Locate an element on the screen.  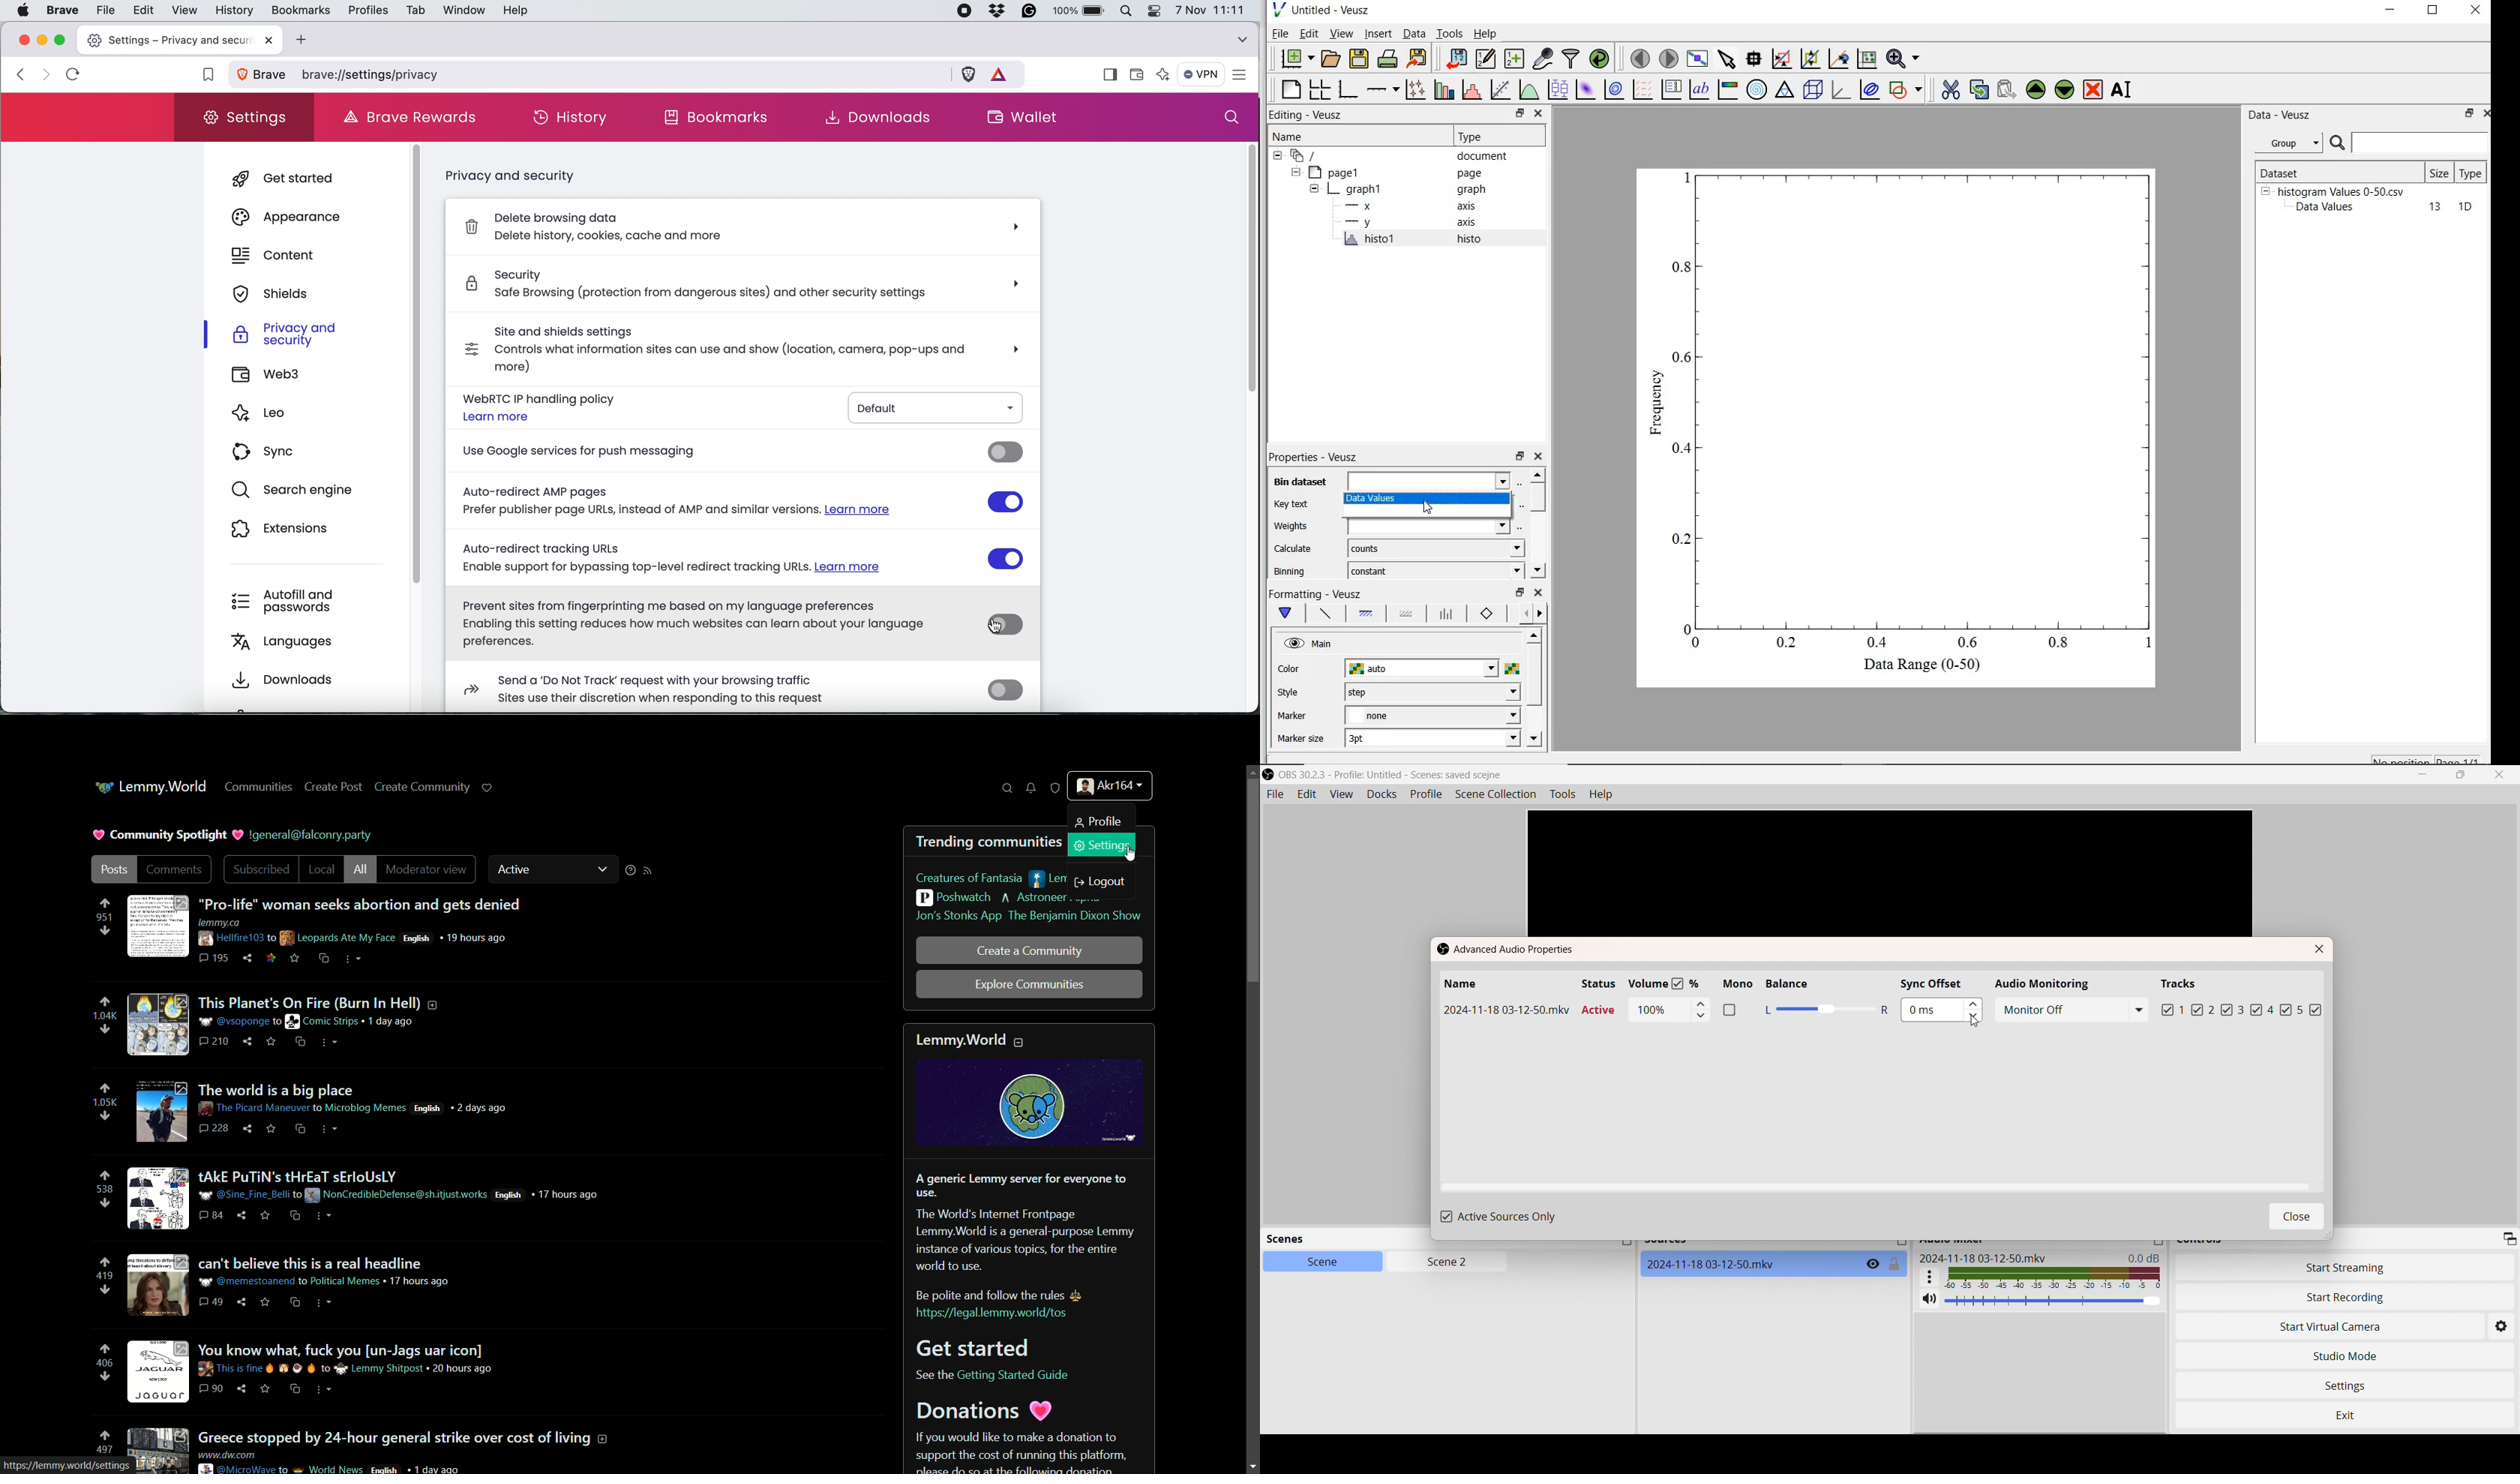
edit is located at coordinates (1309, 33).